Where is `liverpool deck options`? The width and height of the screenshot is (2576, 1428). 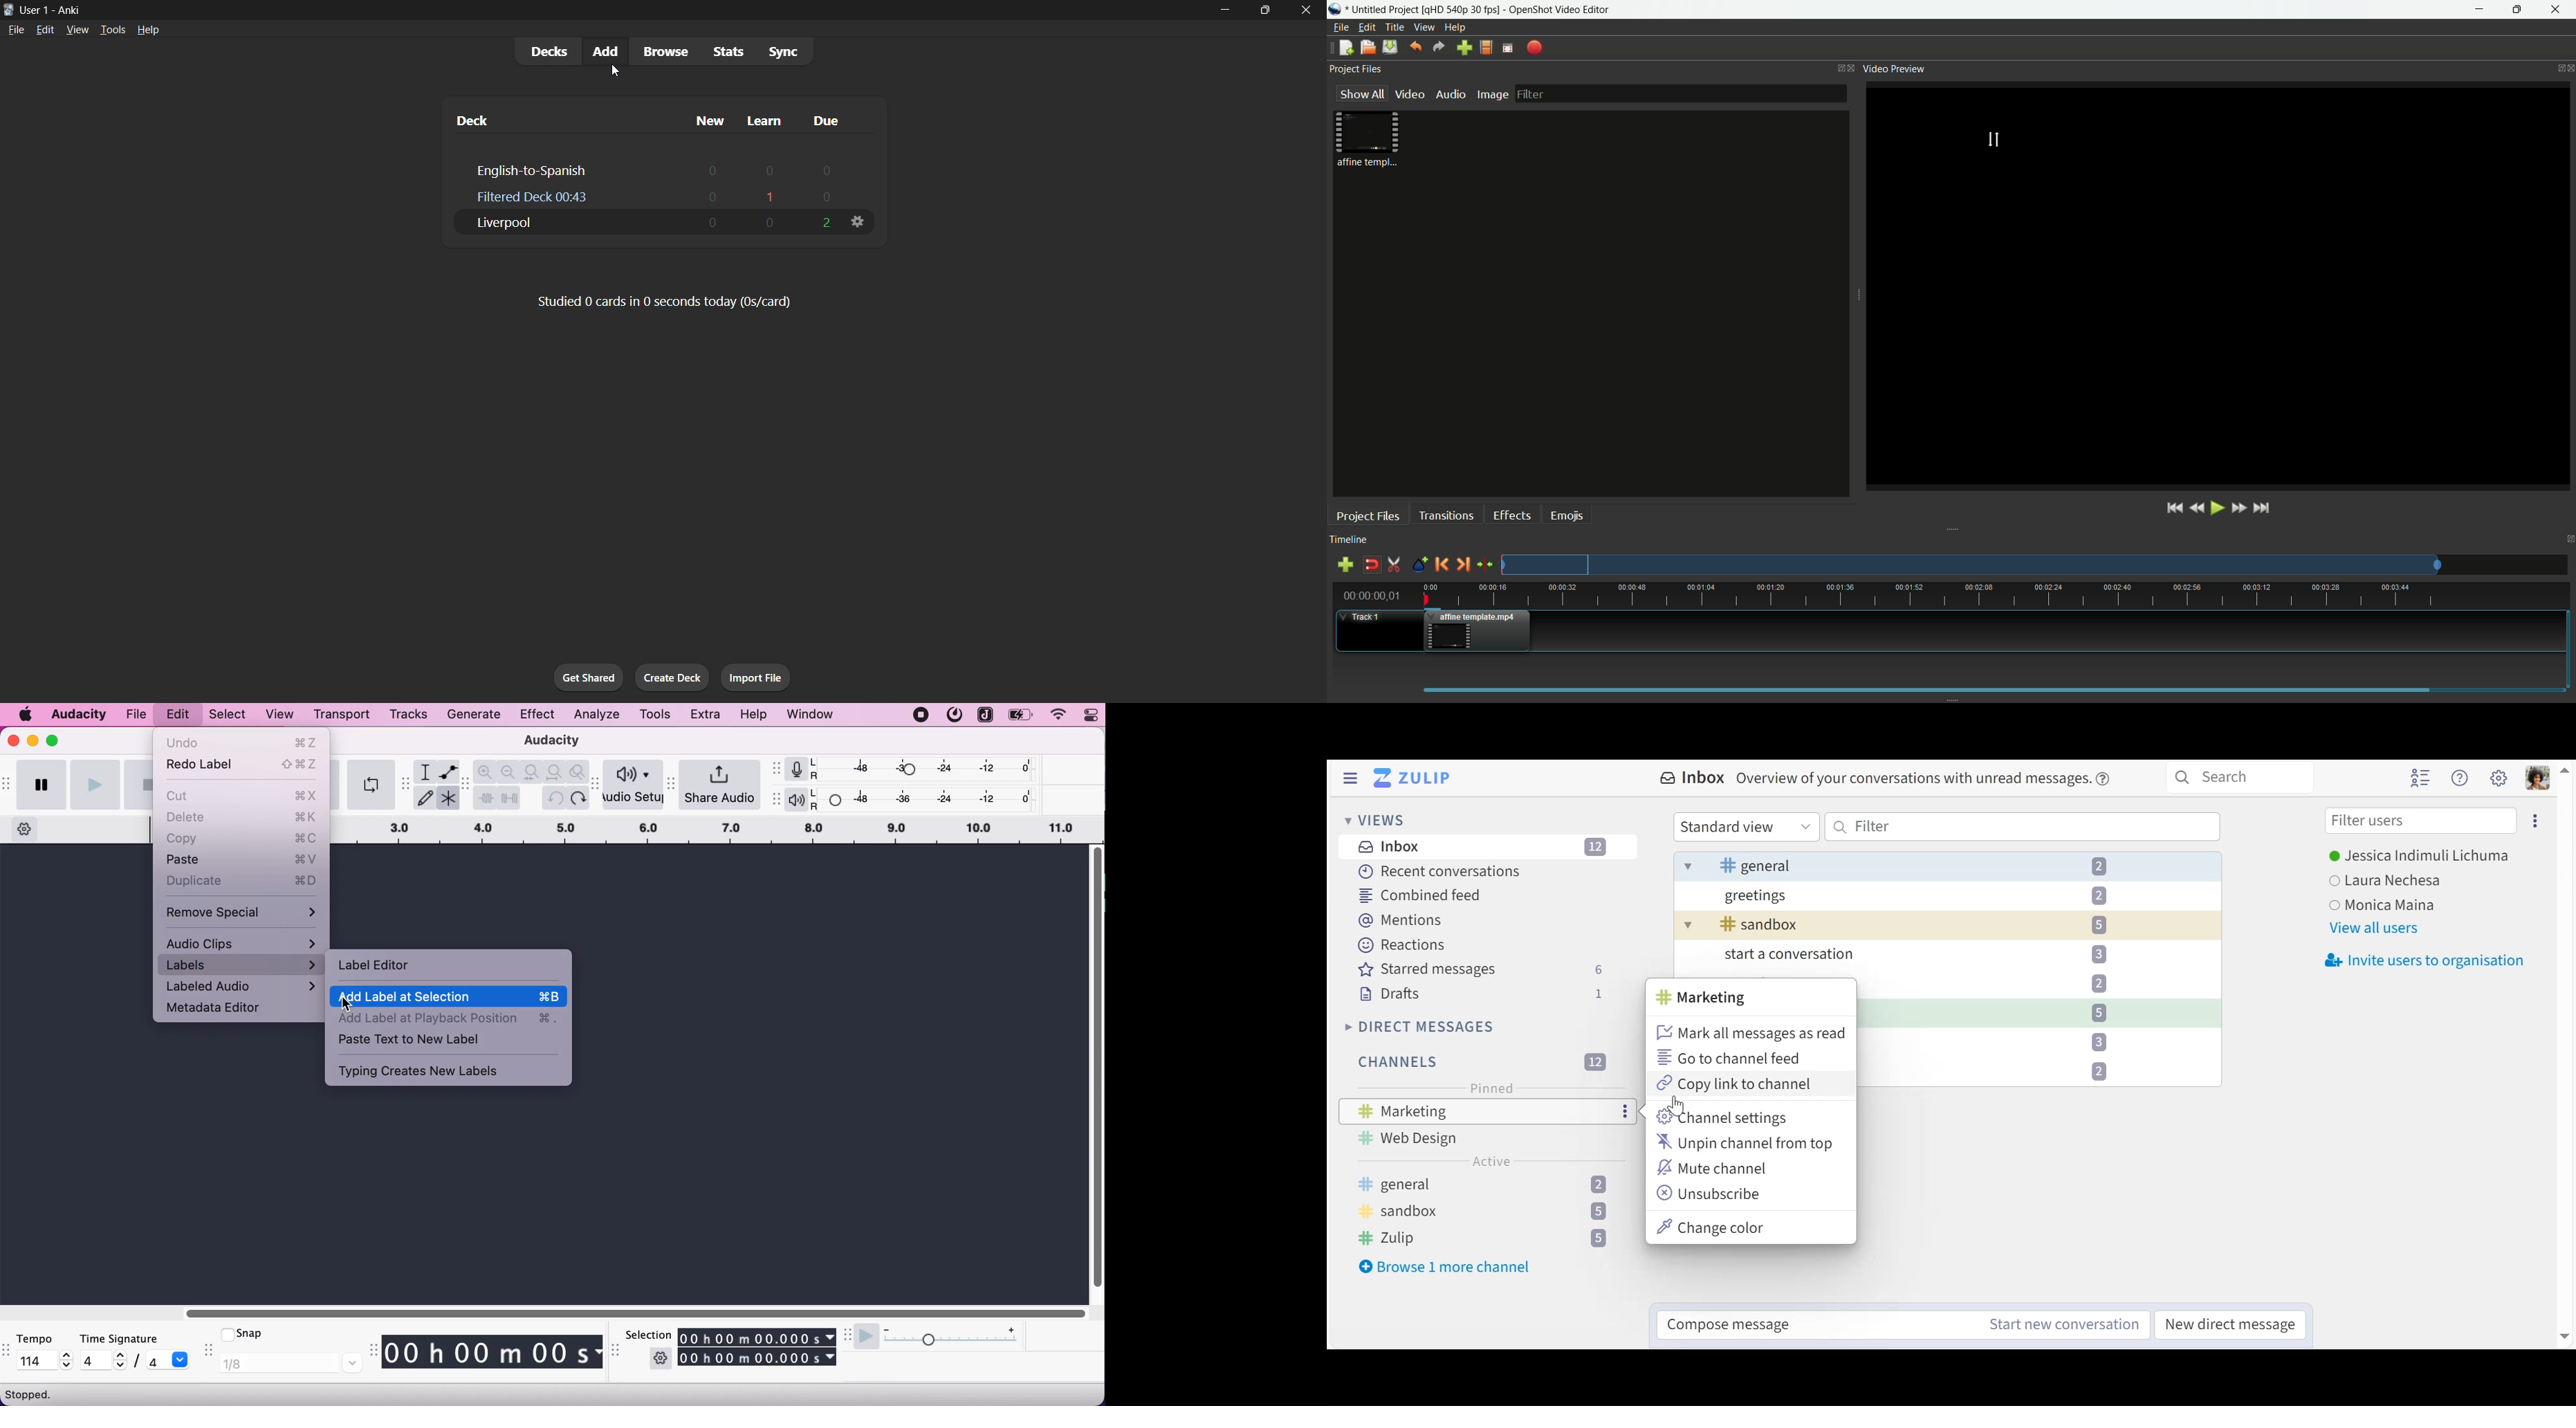
liverpool deck options is located at coordinates (857, 222).